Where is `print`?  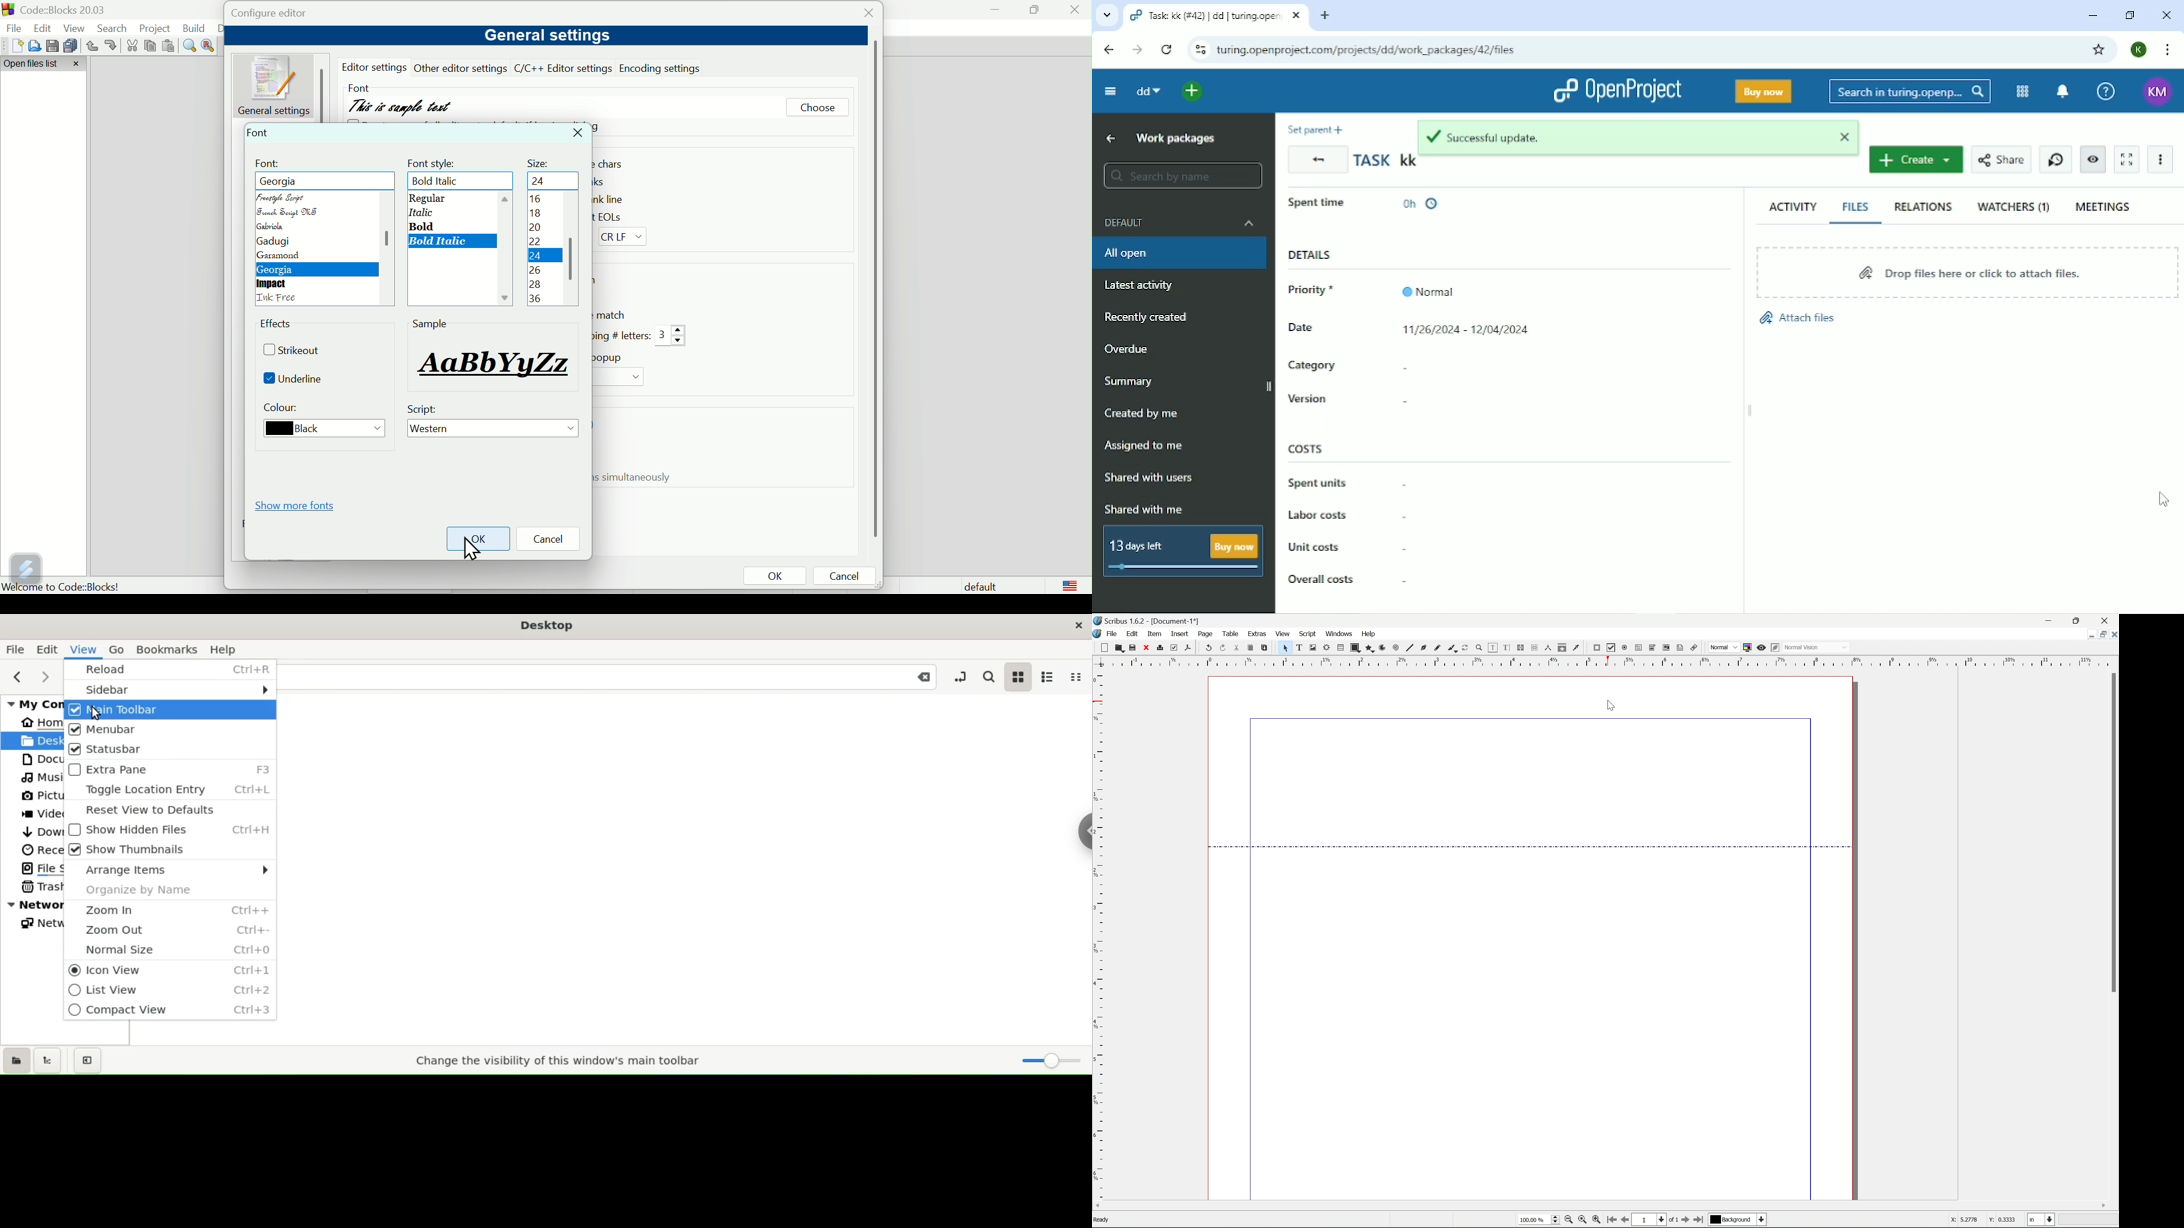 print is located at coordinates (1159, 647).